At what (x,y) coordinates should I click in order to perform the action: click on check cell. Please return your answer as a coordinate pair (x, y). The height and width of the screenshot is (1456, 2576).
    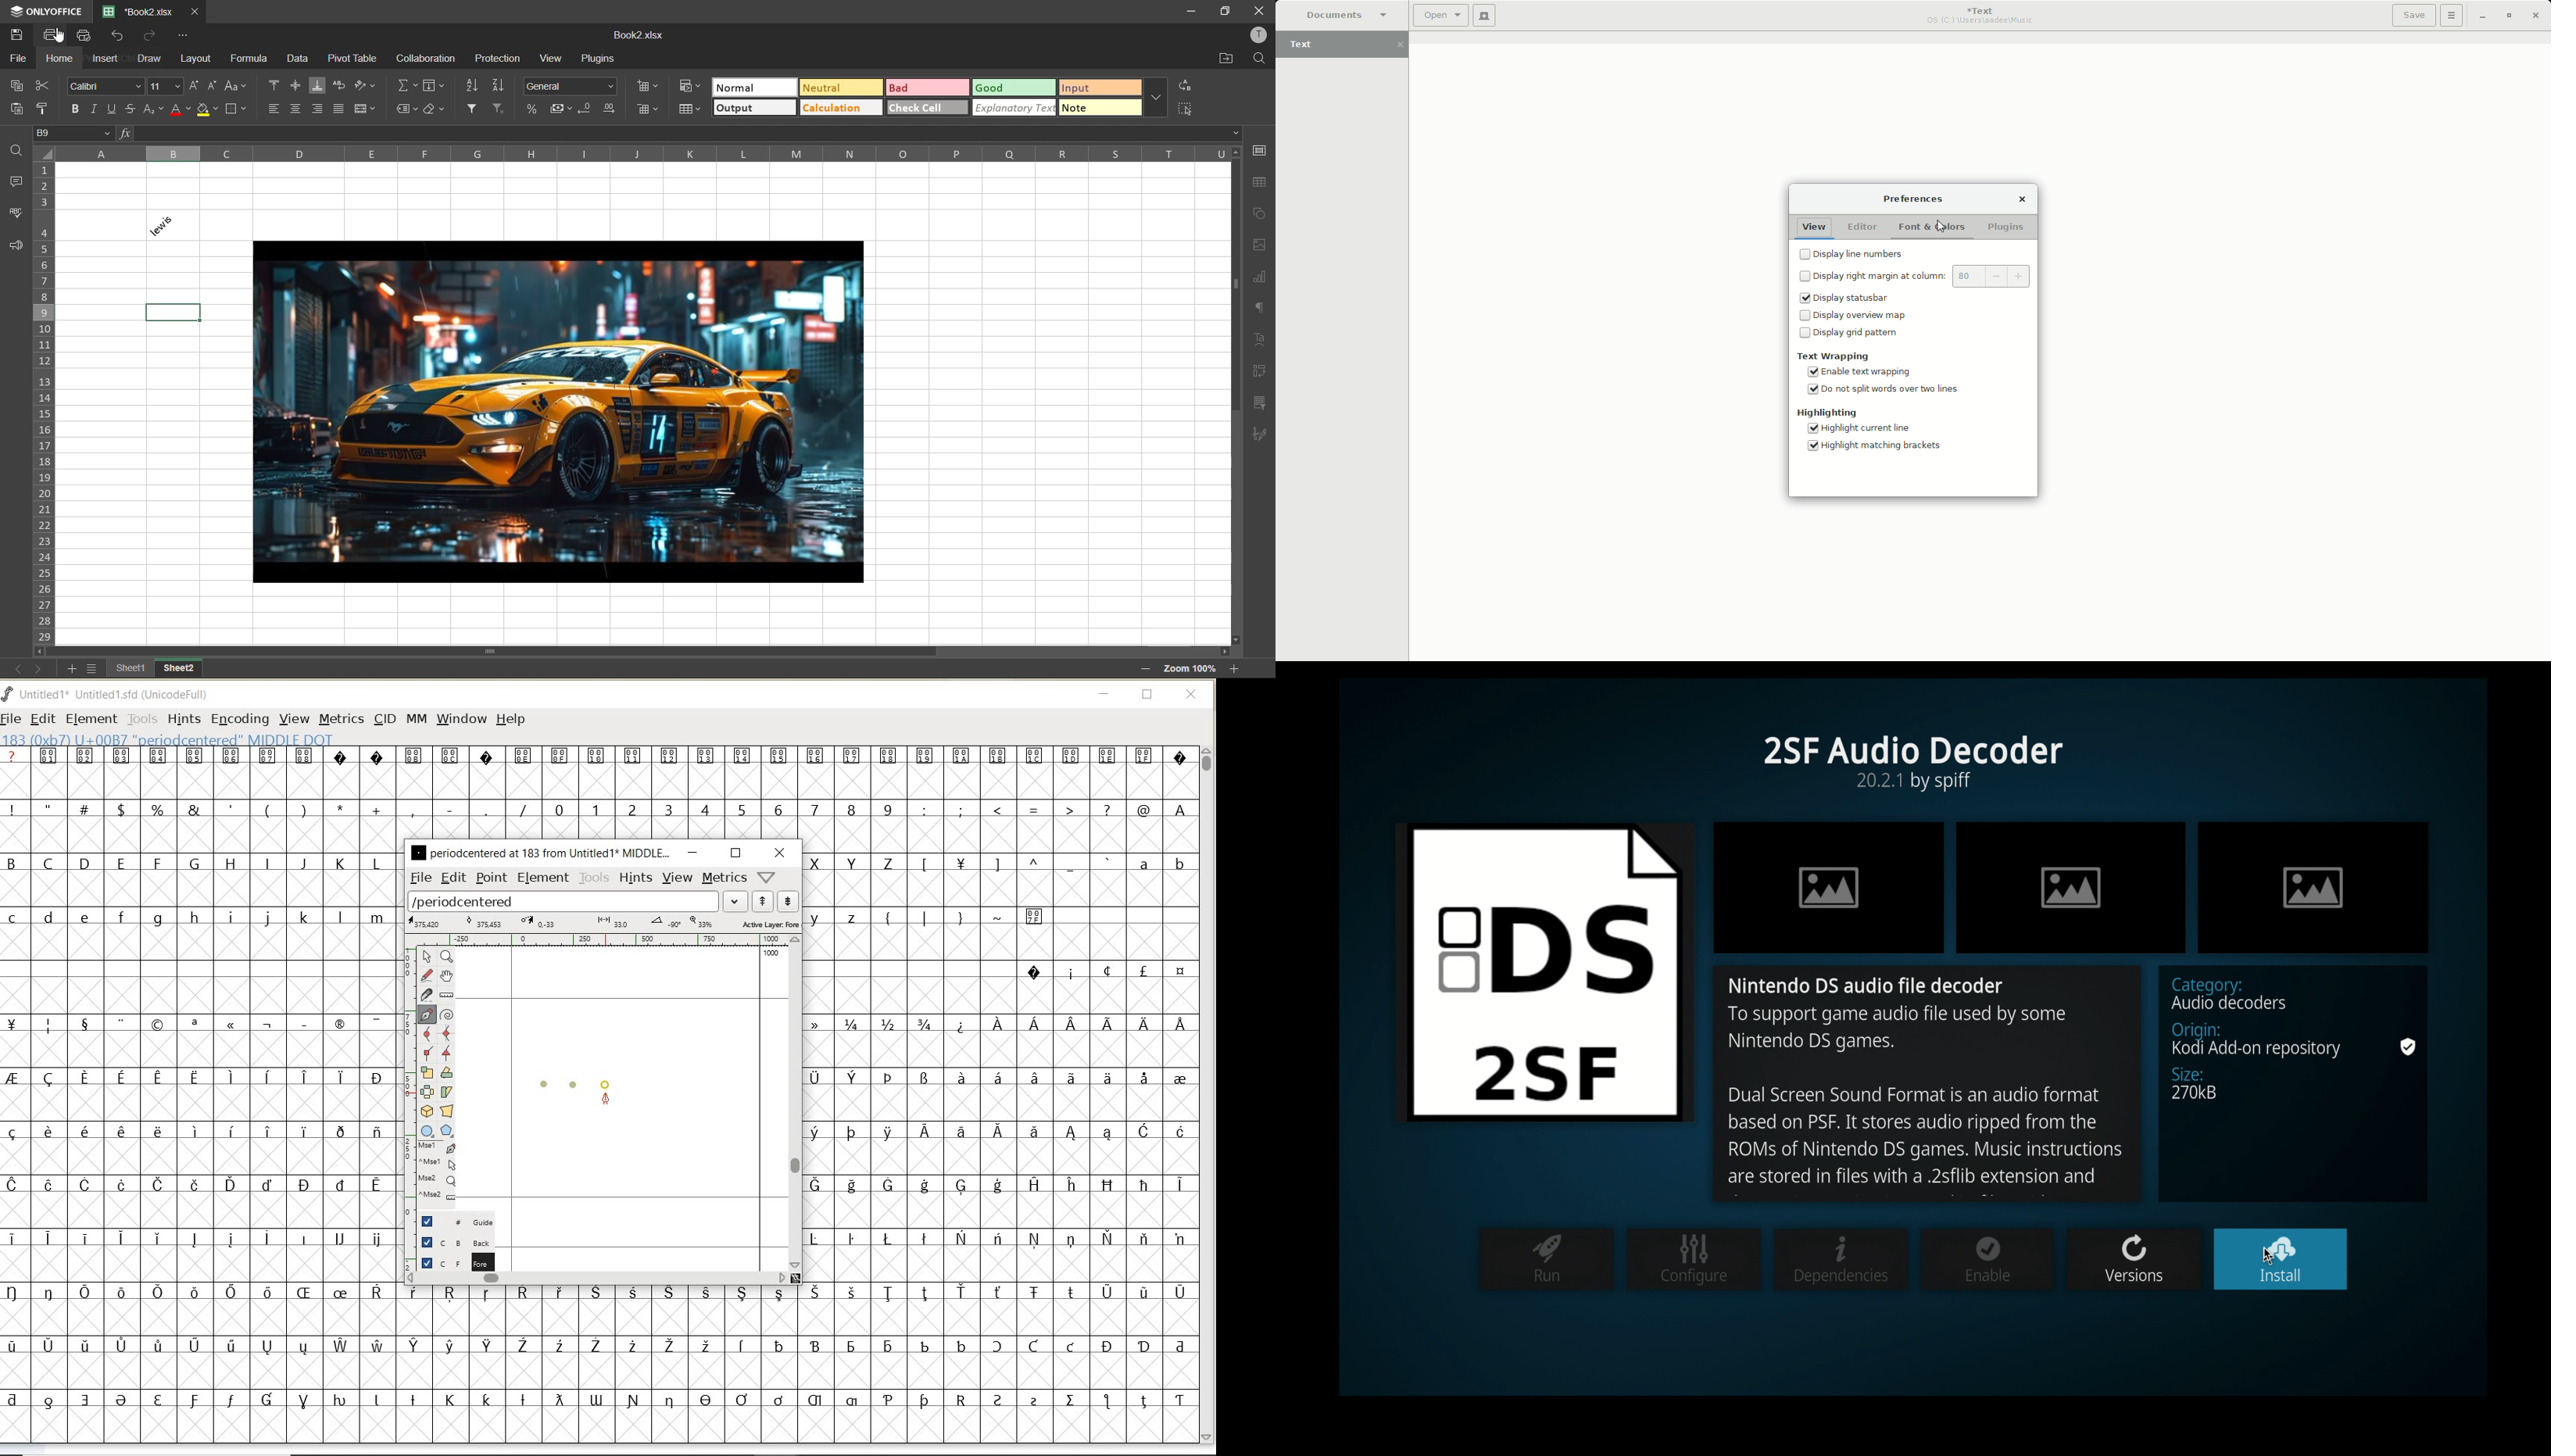
    Looking at the image, I should click on (927, 108).